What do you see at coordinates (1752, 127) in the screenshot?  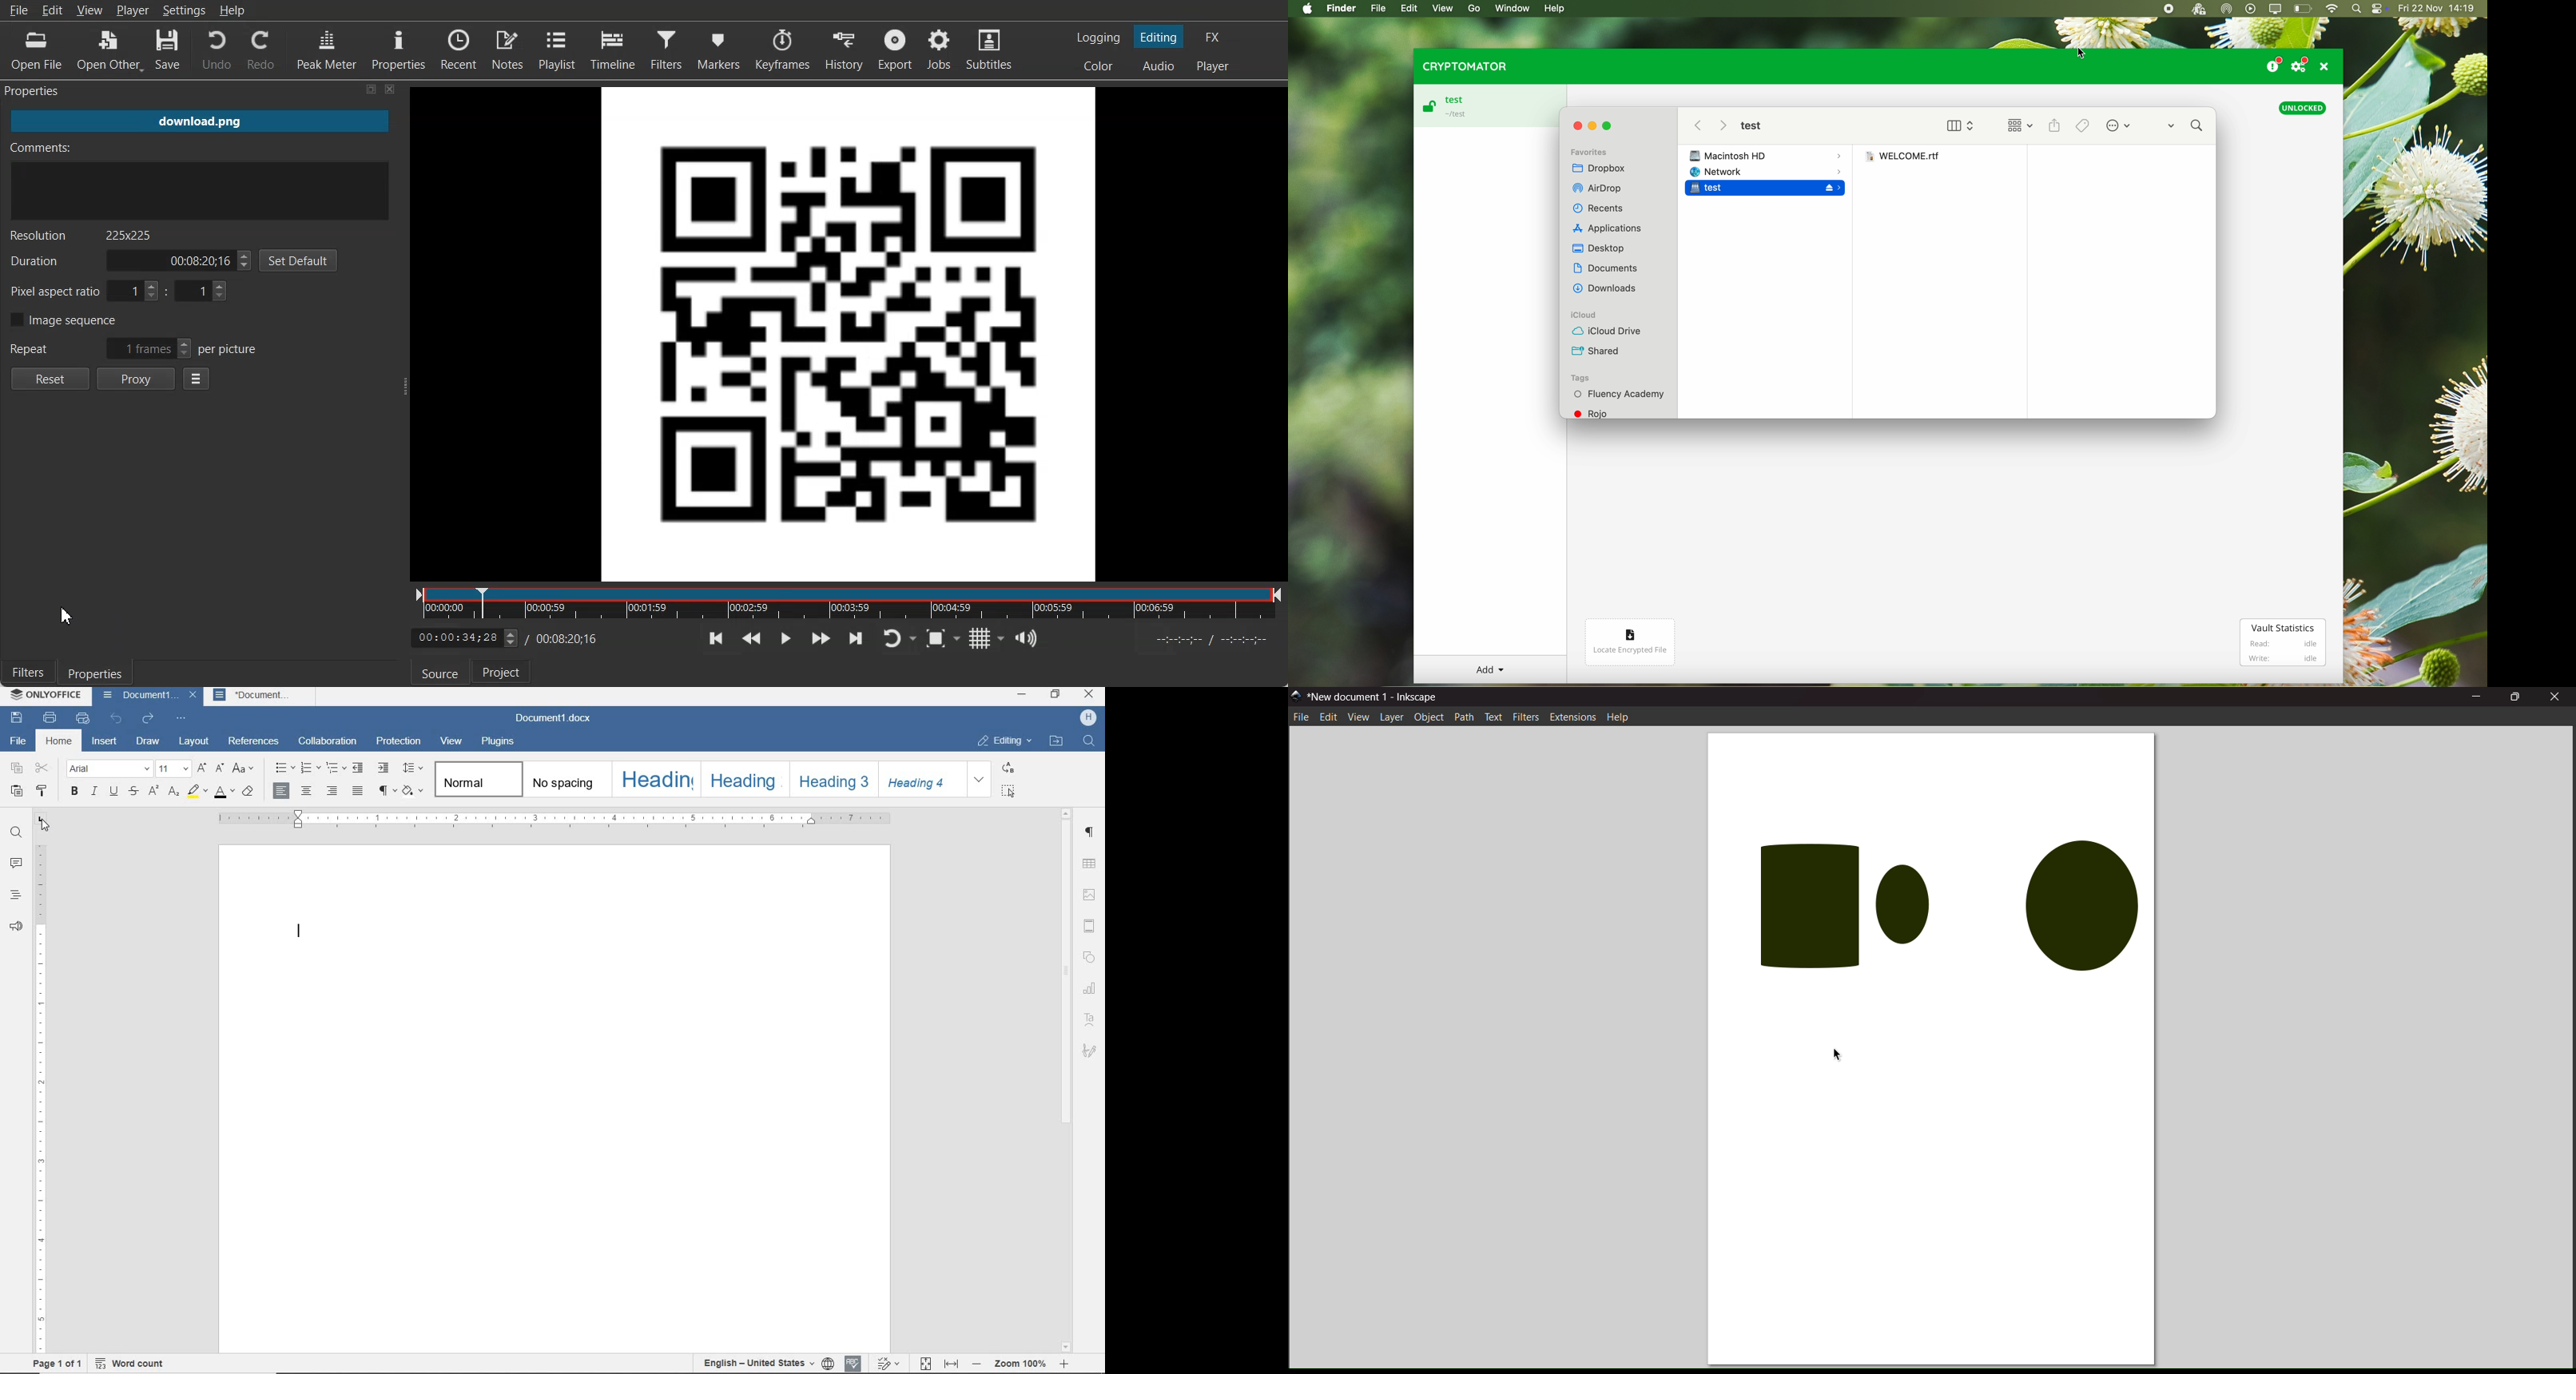 I see `test folder` at bounding box center [1752, 127].